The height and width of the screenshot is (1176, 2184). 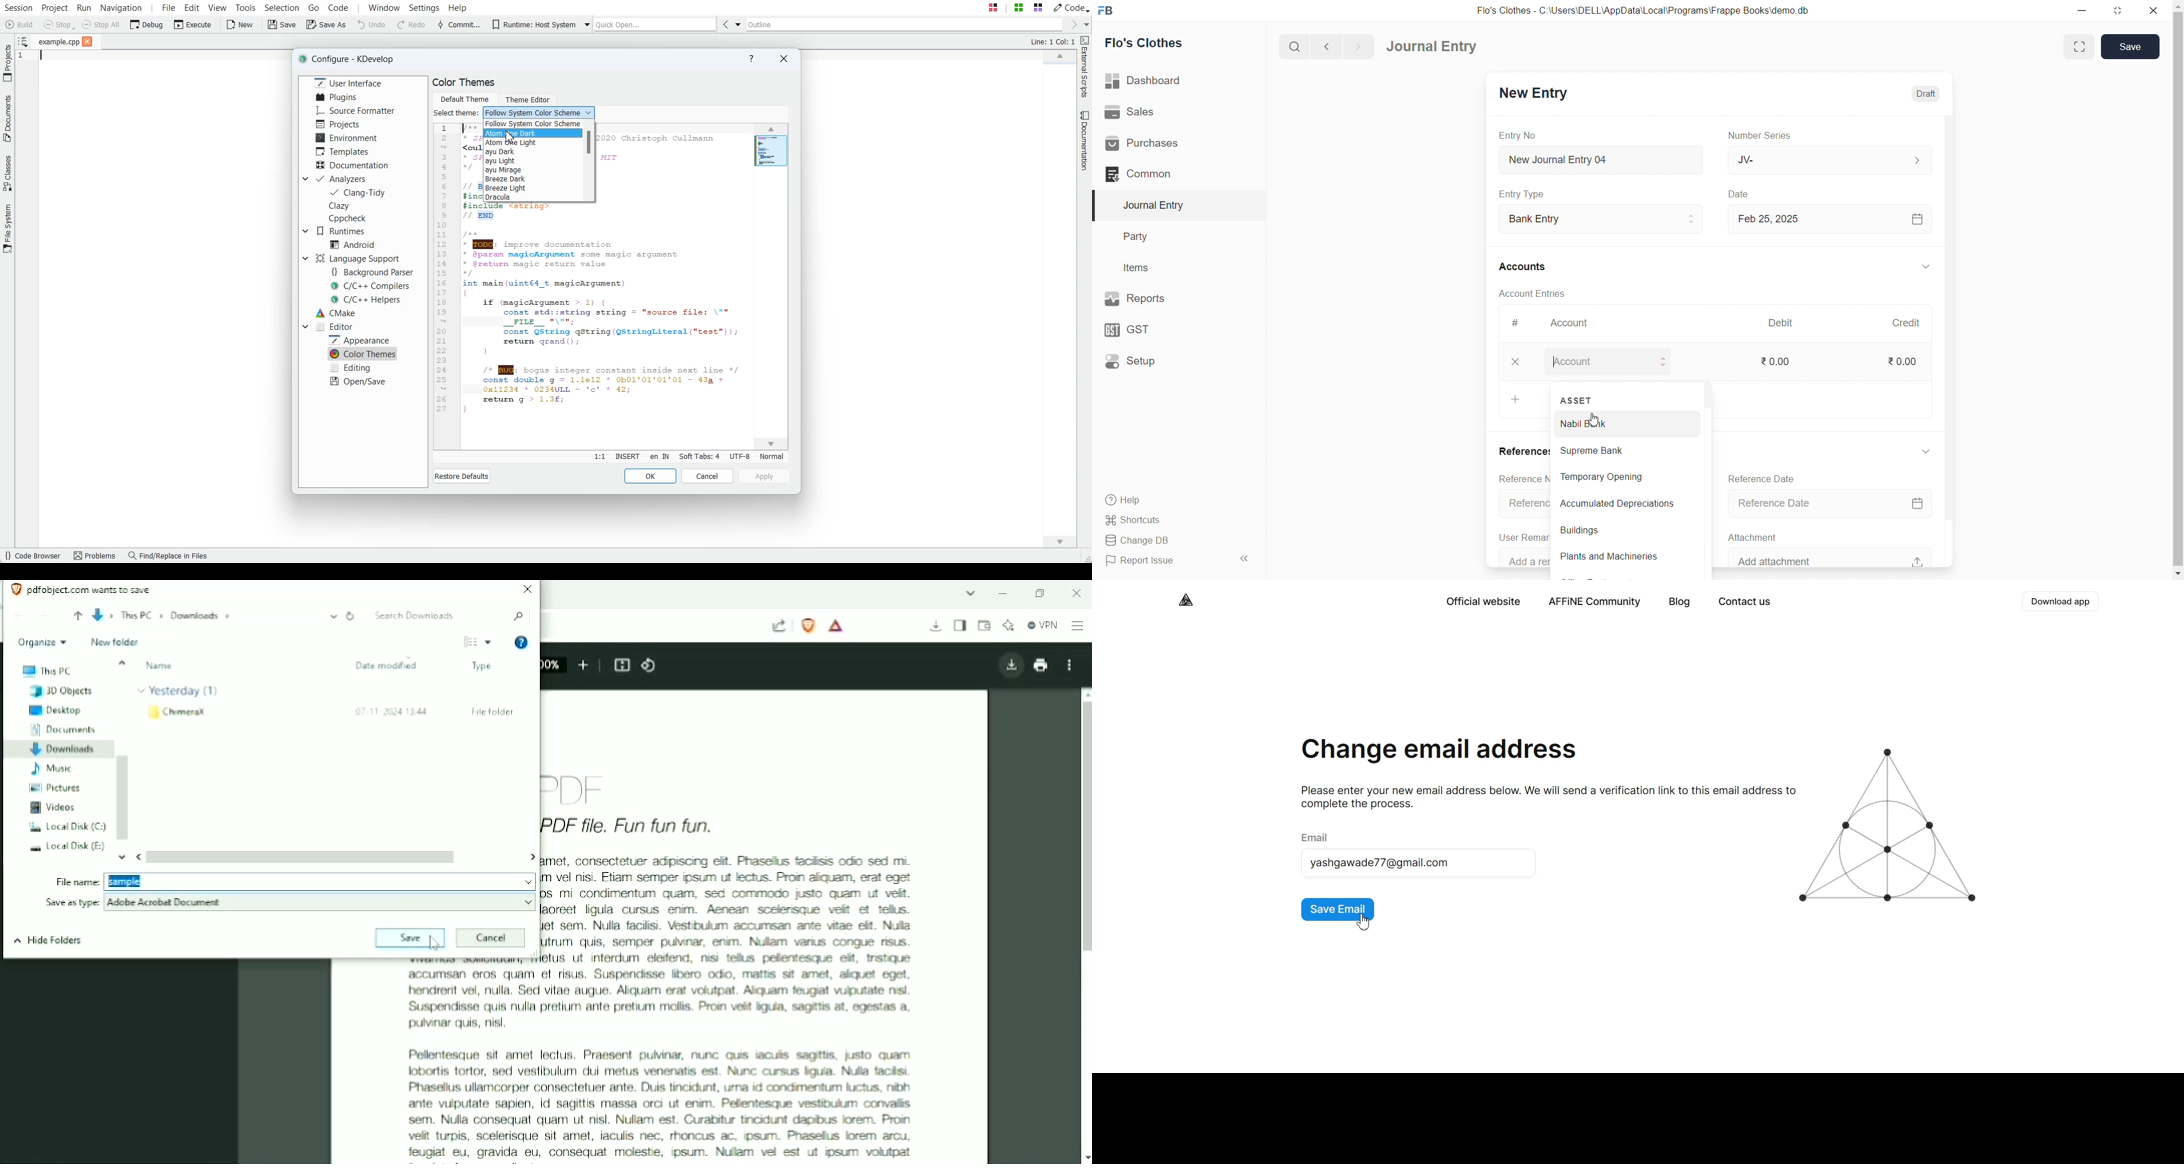 What do you see at coordinates (14, 590) in the screenshot?
I see `Brave logo` at bounding box center [14, 590].